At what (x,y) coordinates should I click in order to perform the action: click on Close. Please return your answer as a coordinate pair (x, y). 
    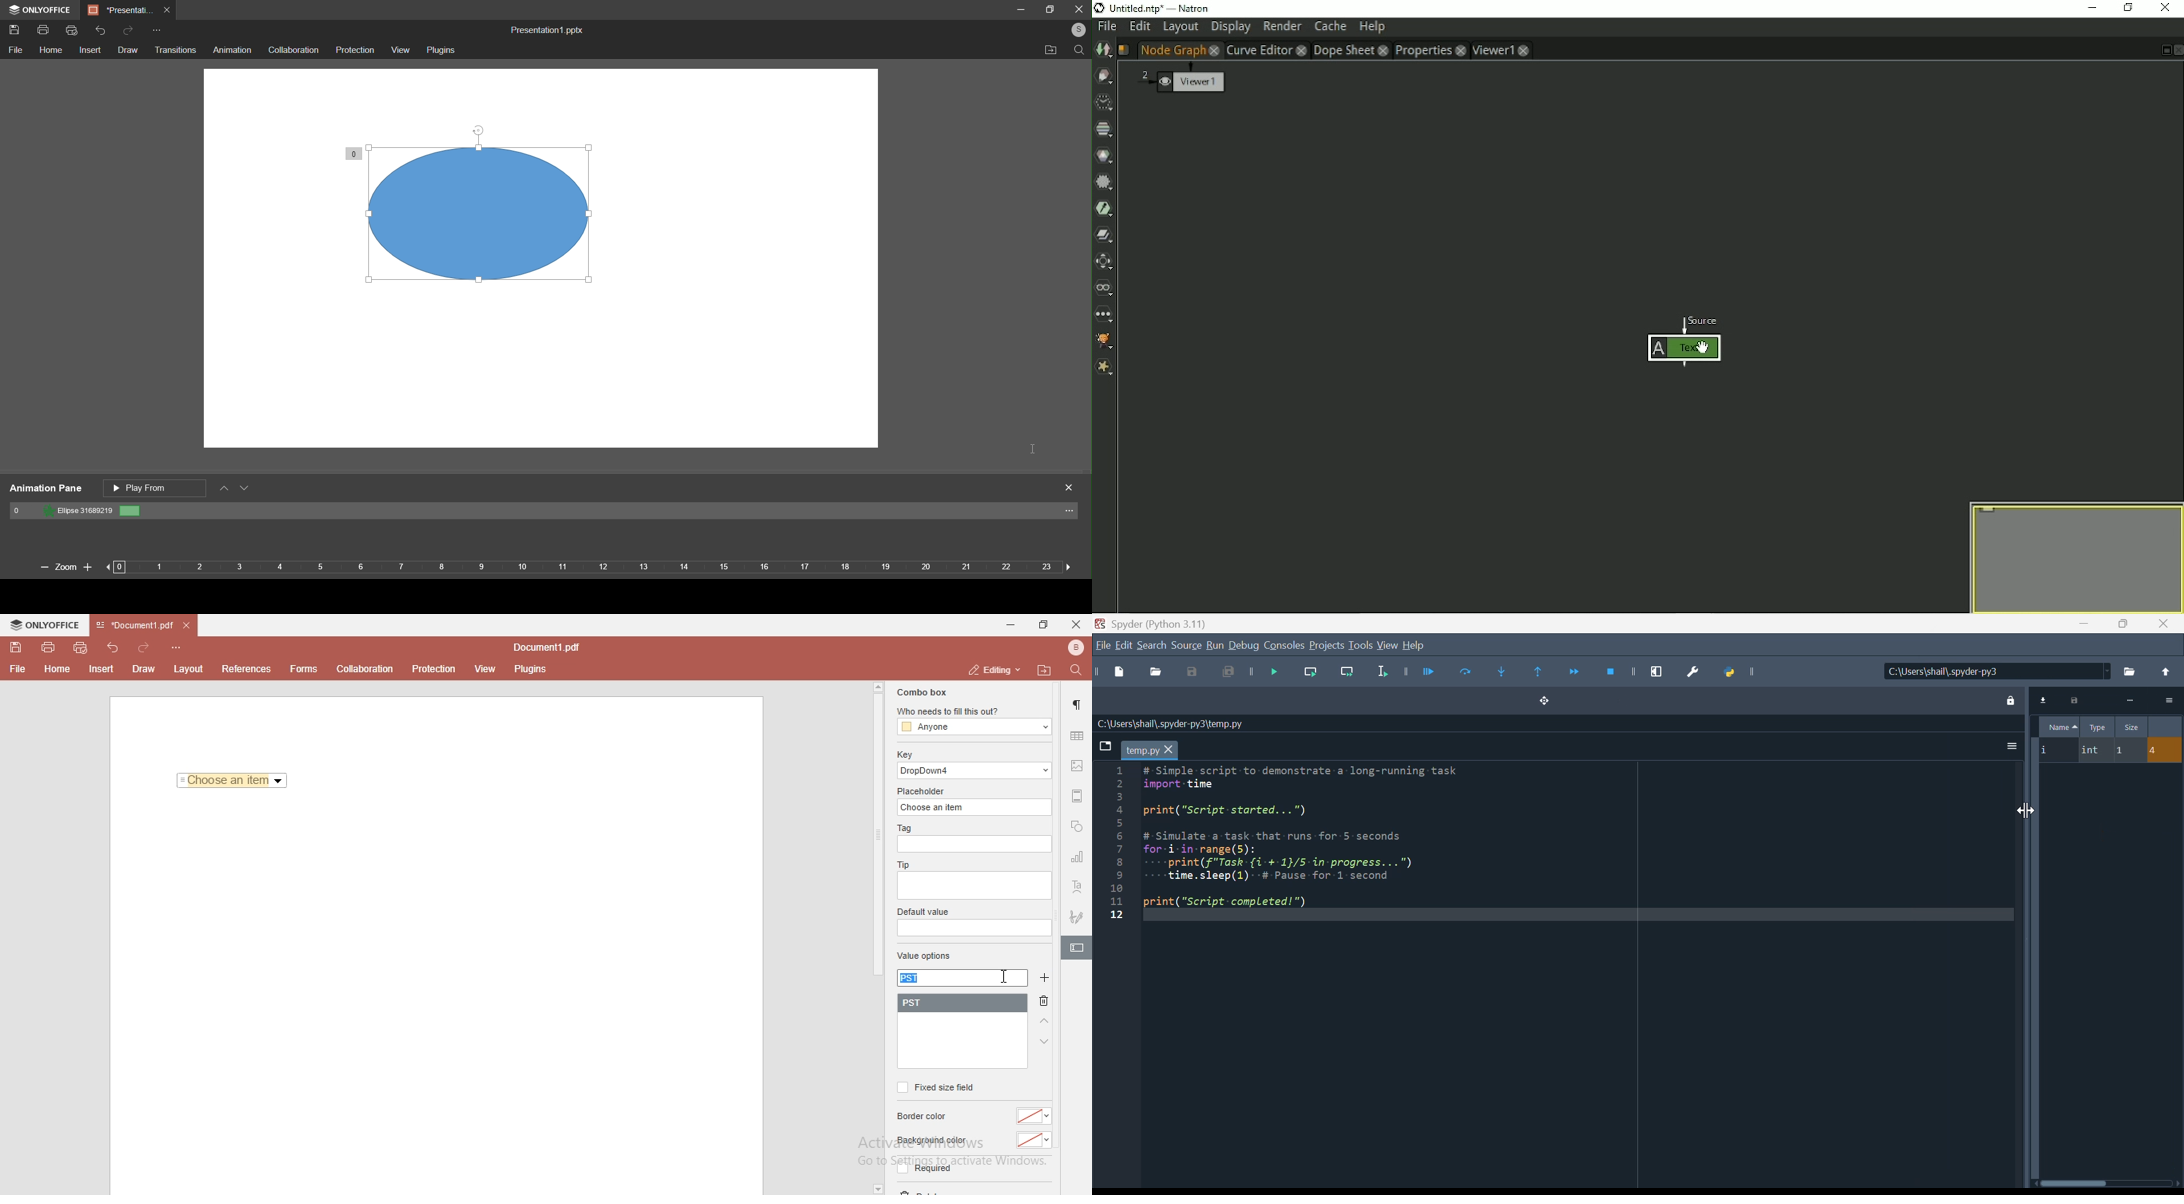
    Looking at the image, I should click on (2166, 8).